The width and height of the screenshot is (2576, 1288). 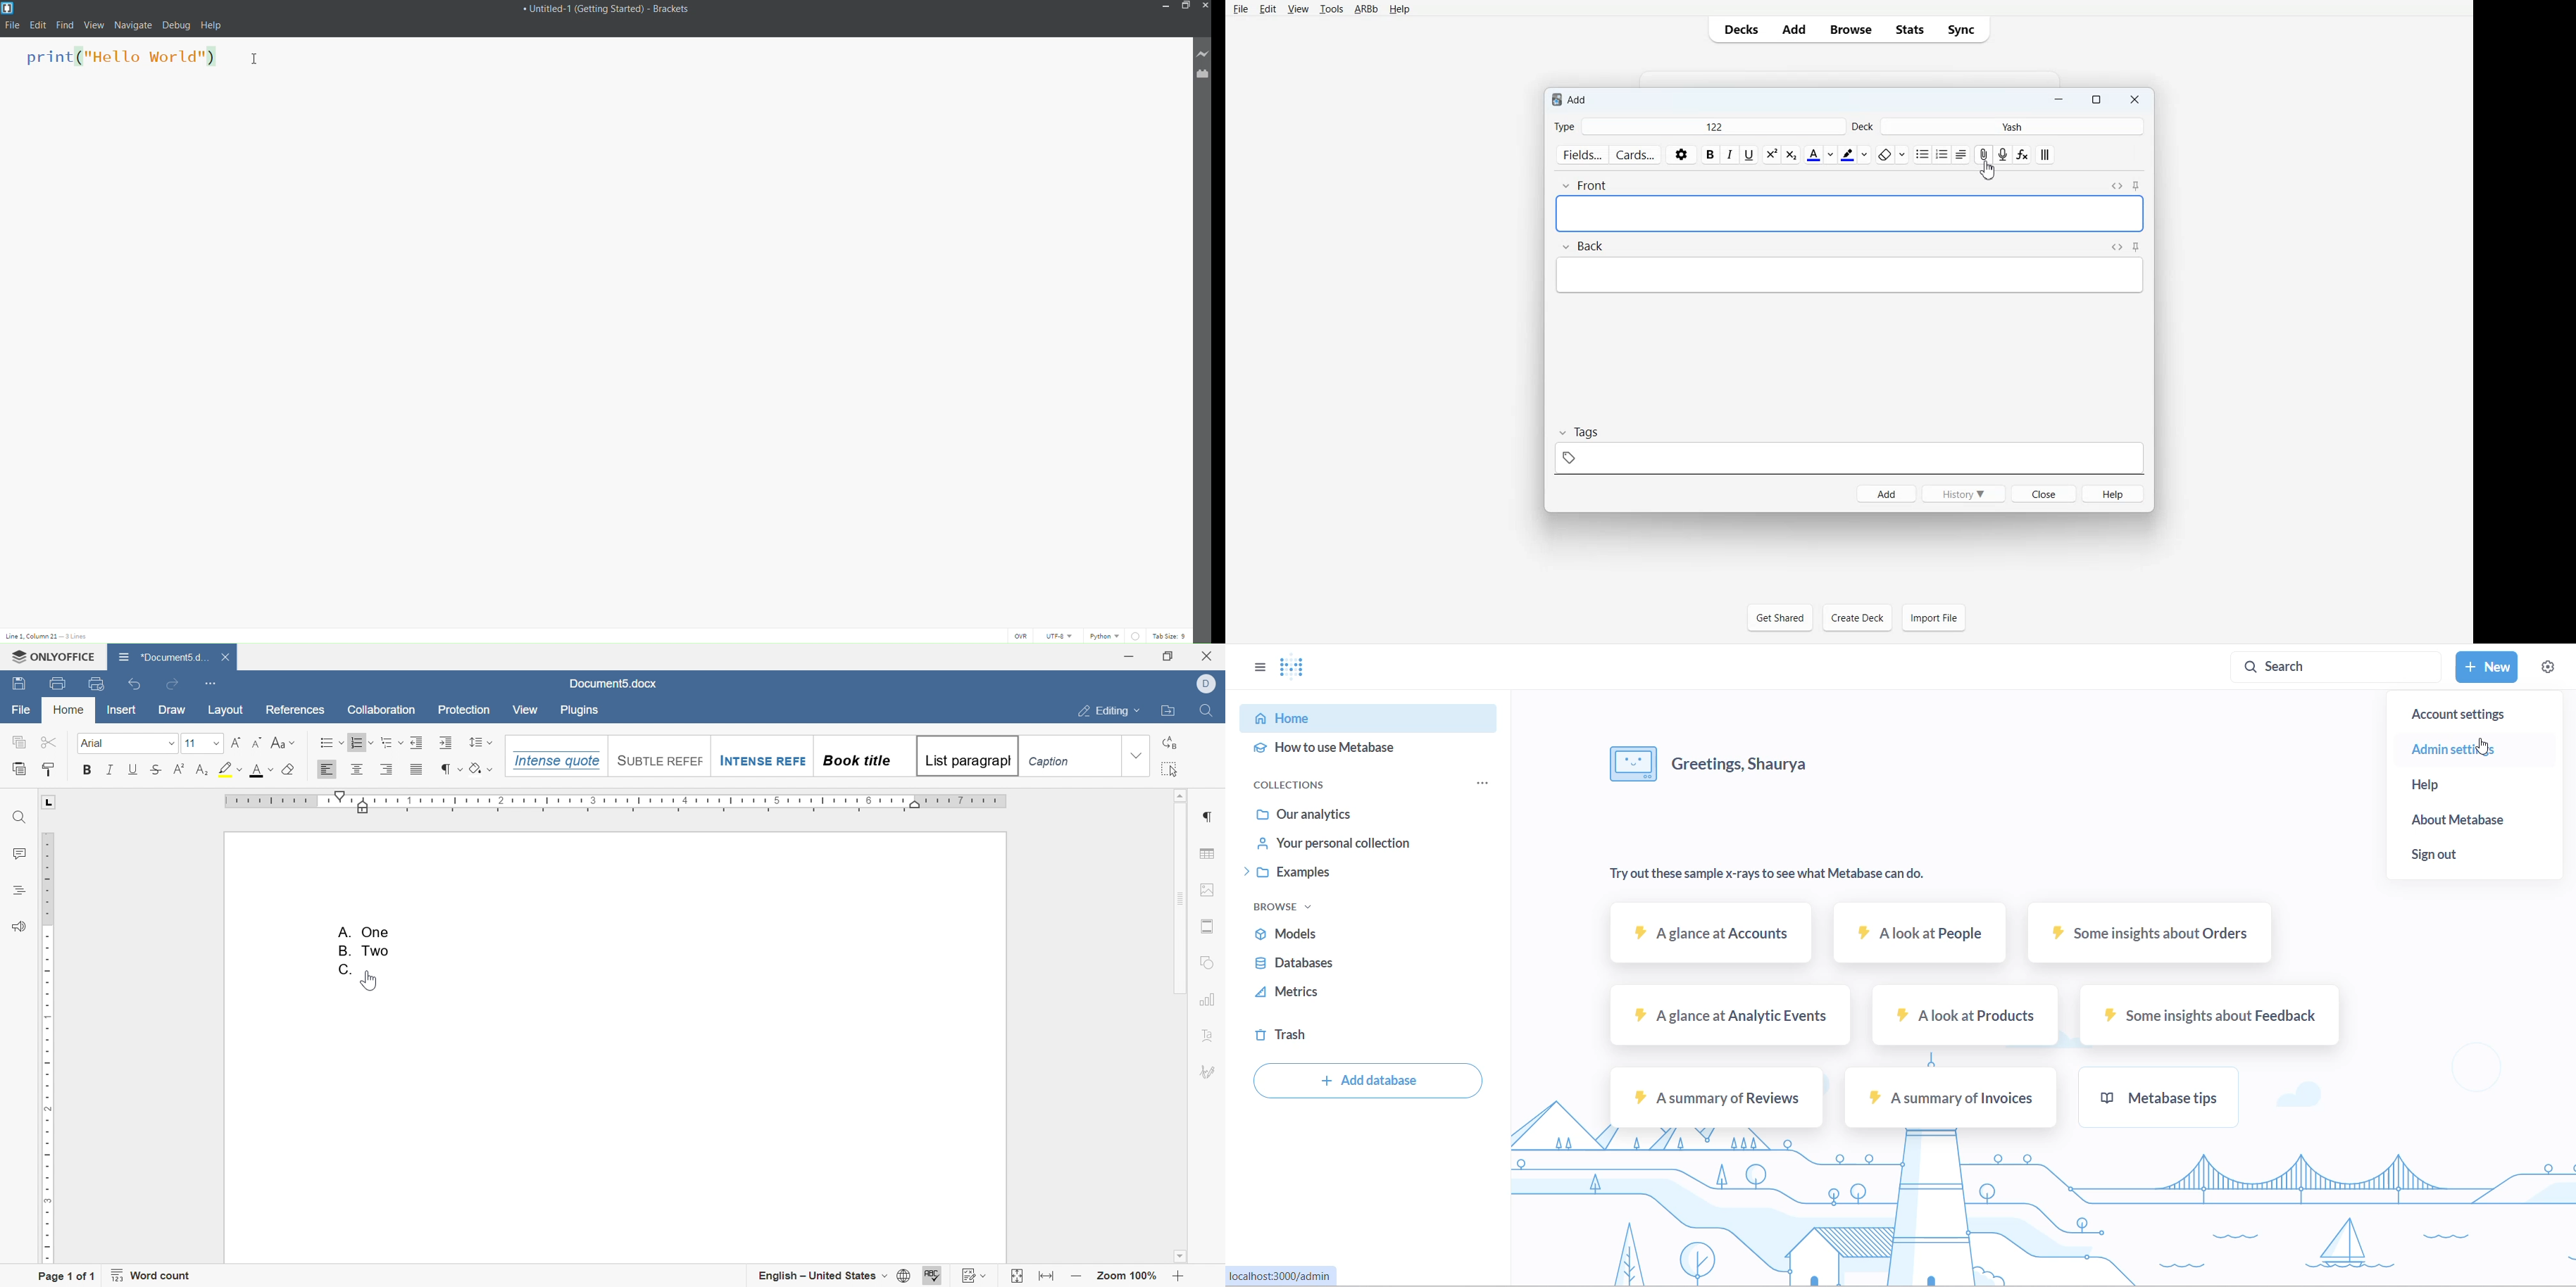 I want to click on Italic, so click(x=1730, y=155).